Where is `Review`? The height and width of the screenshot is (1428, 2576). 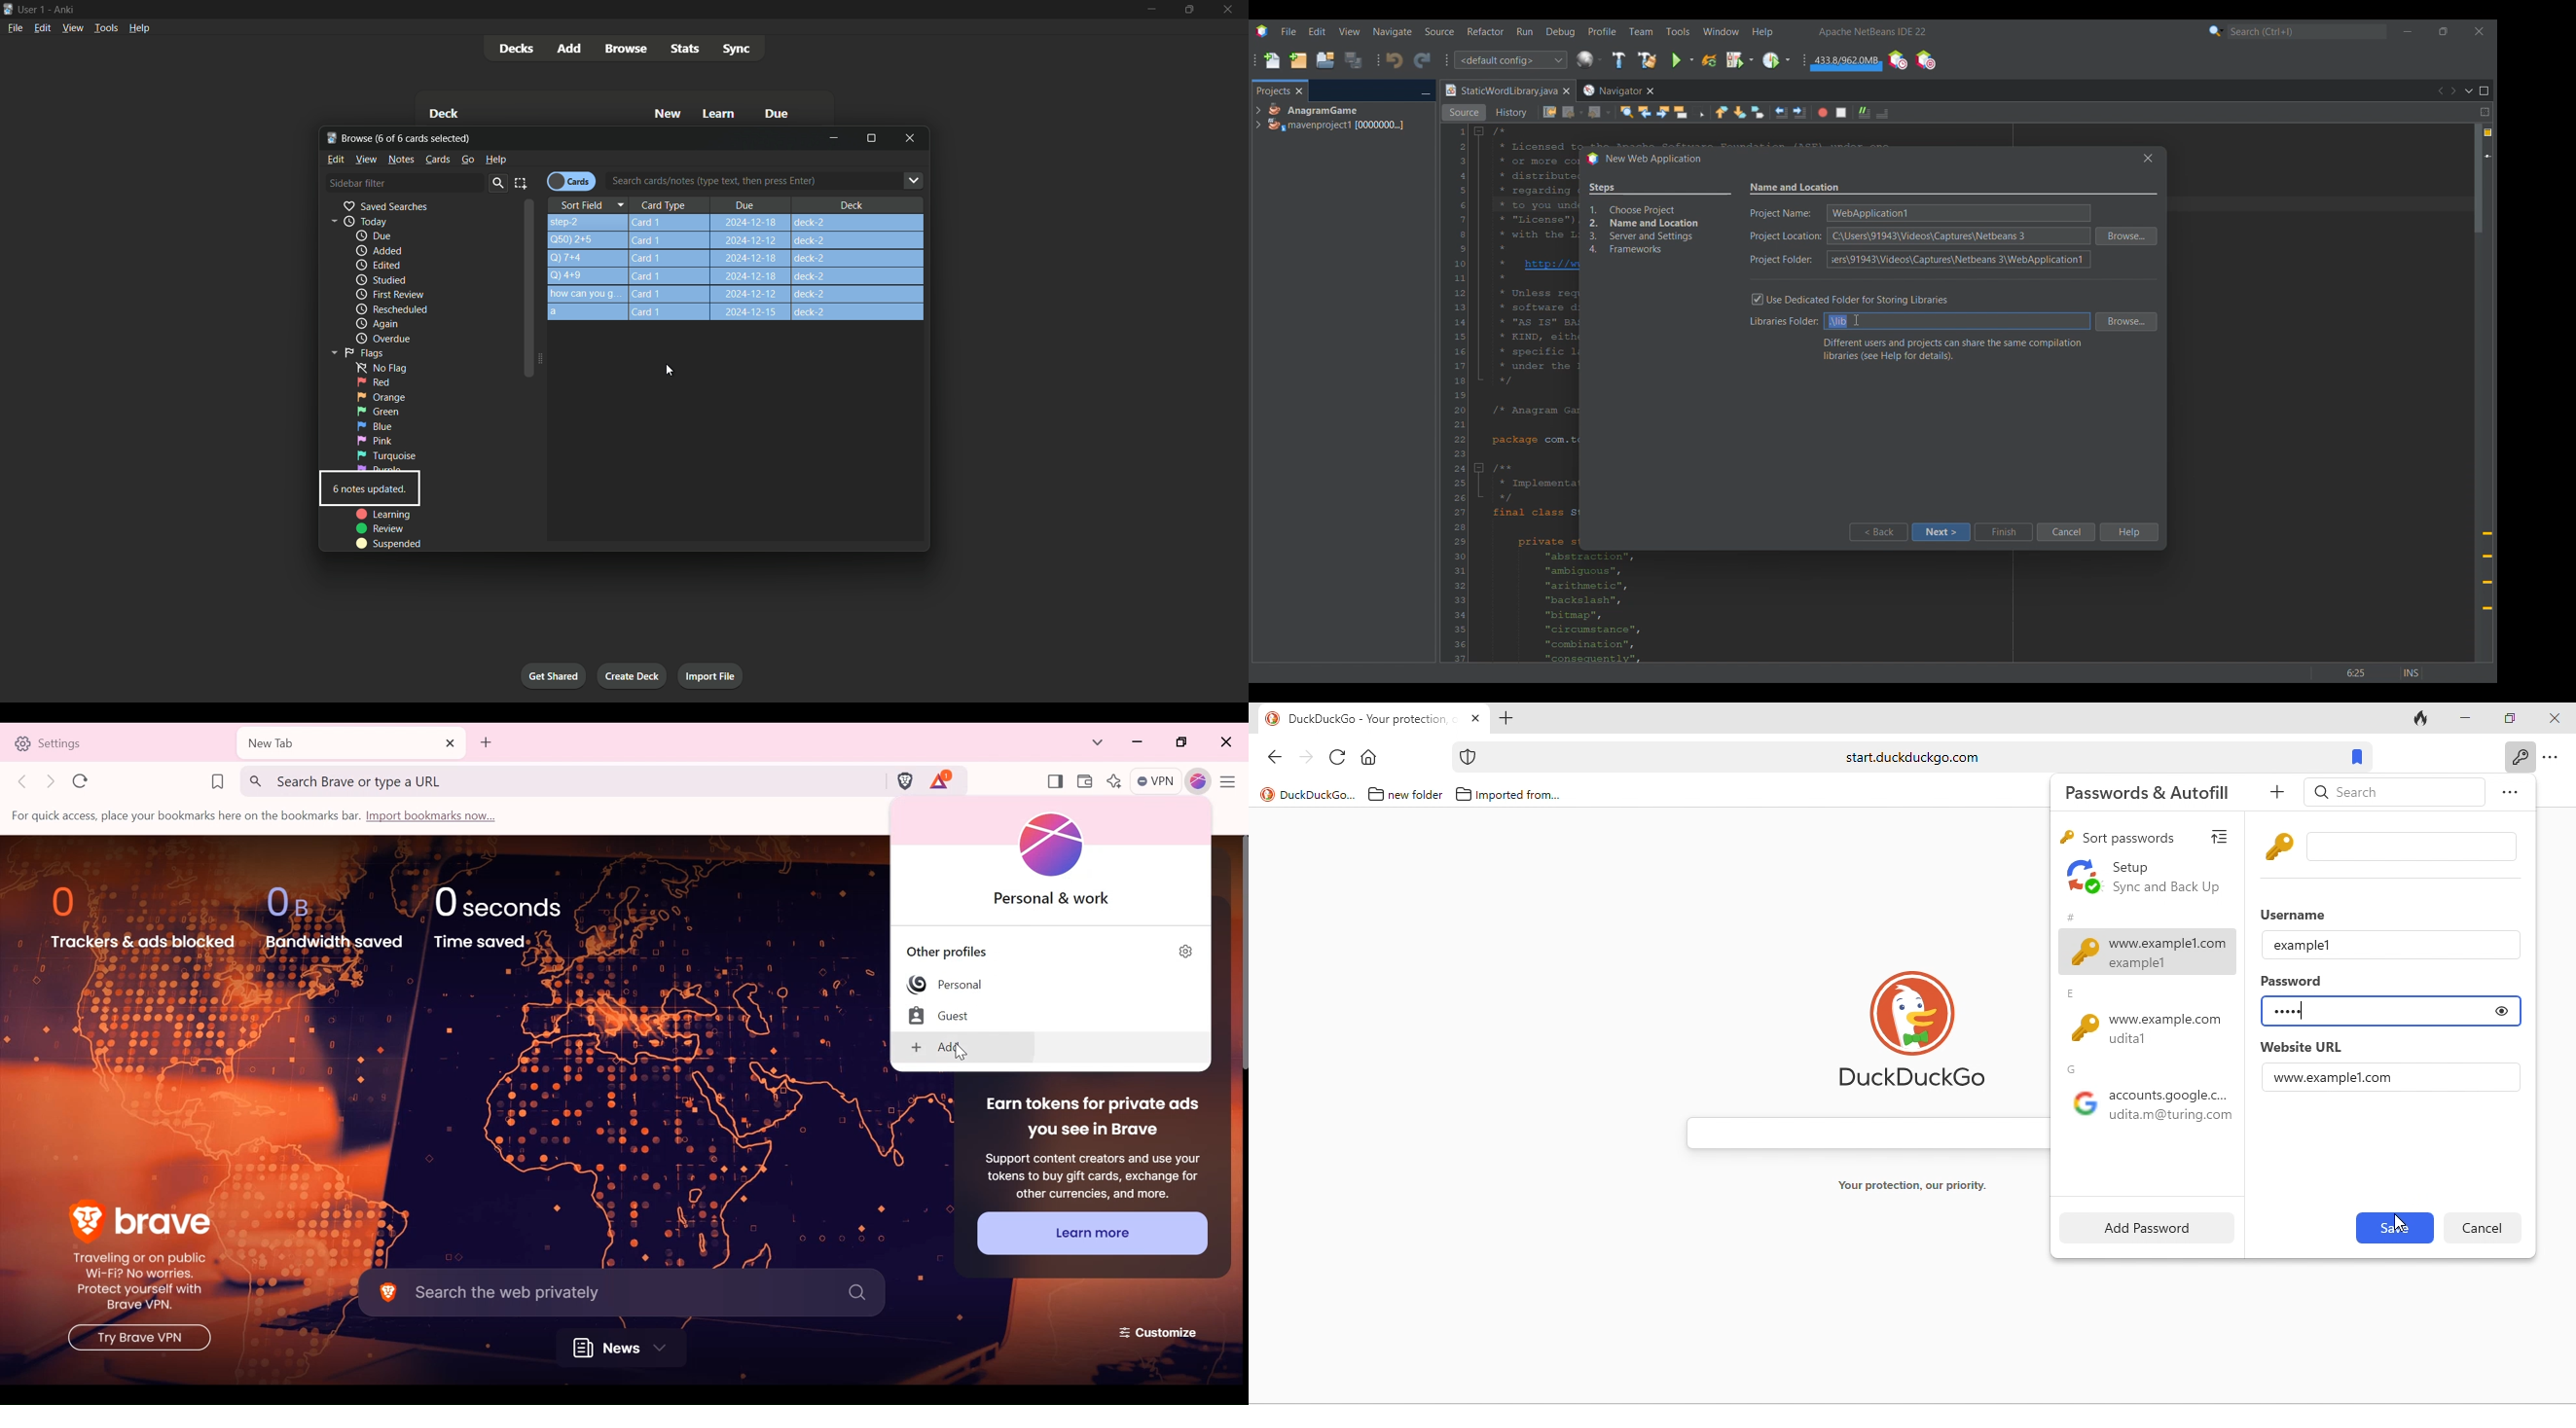 Review is located at coordinates (382, 528).